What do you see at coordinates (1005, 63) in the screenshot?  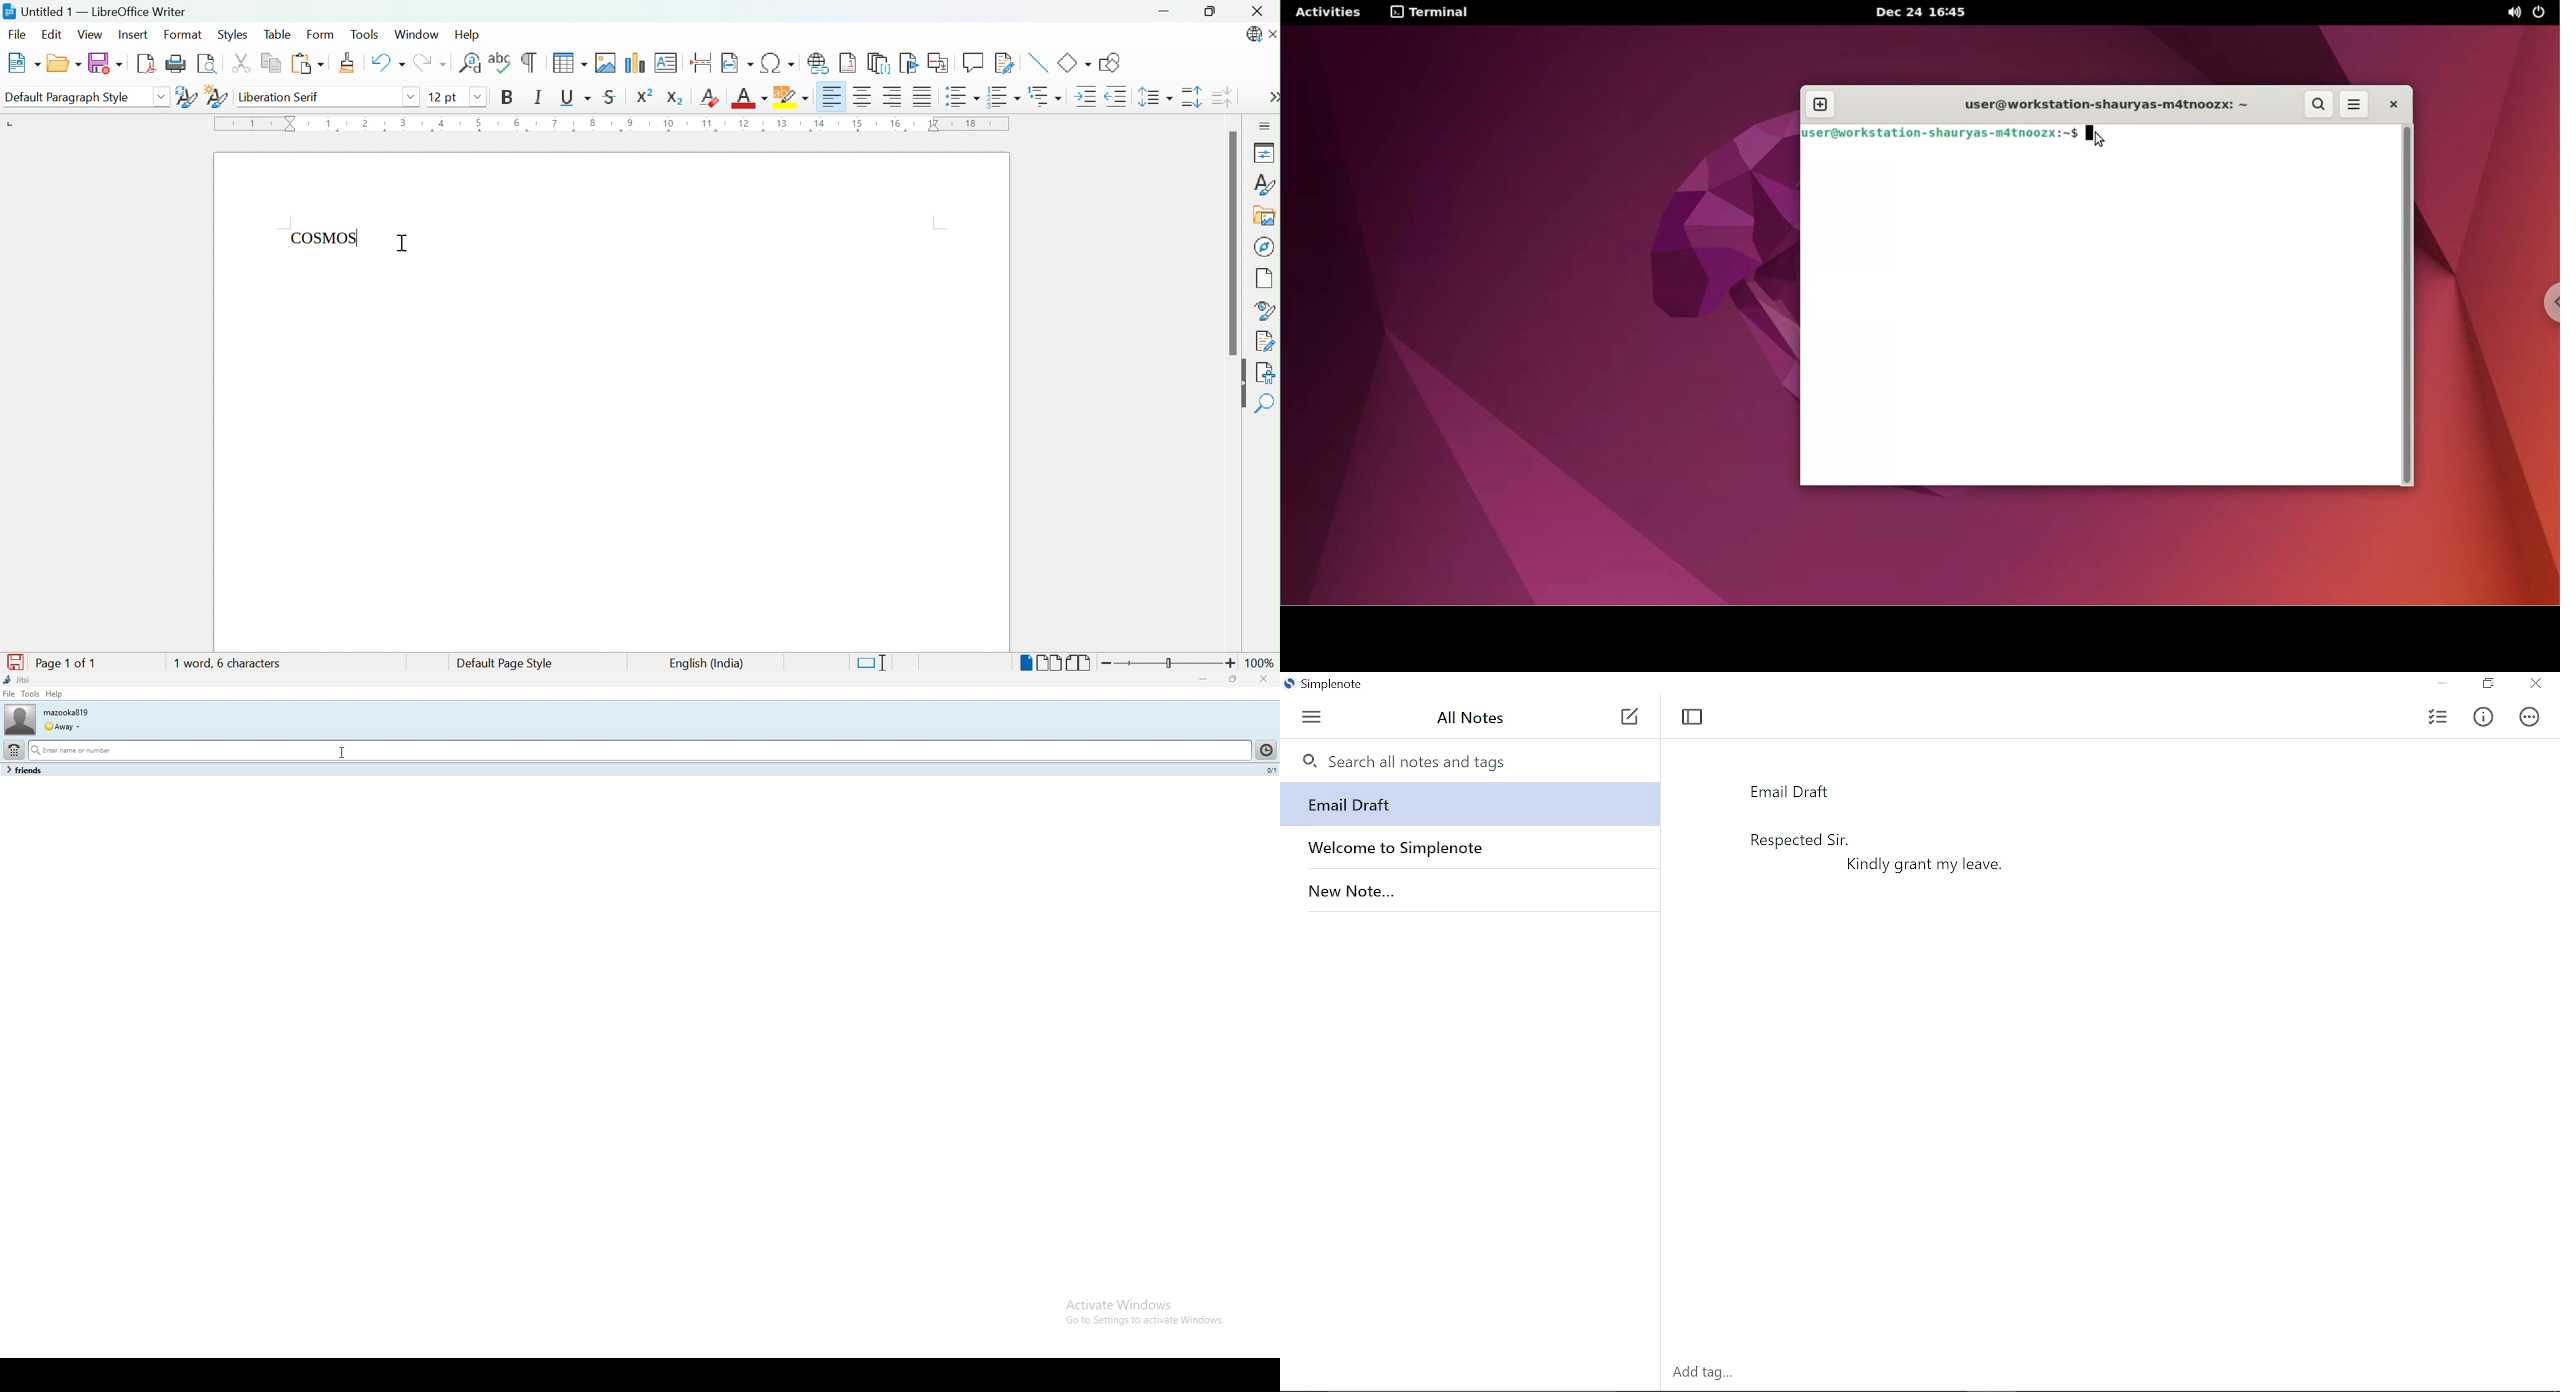 I see `Show Track Changes Functions` at bounding box center [1005, 63].